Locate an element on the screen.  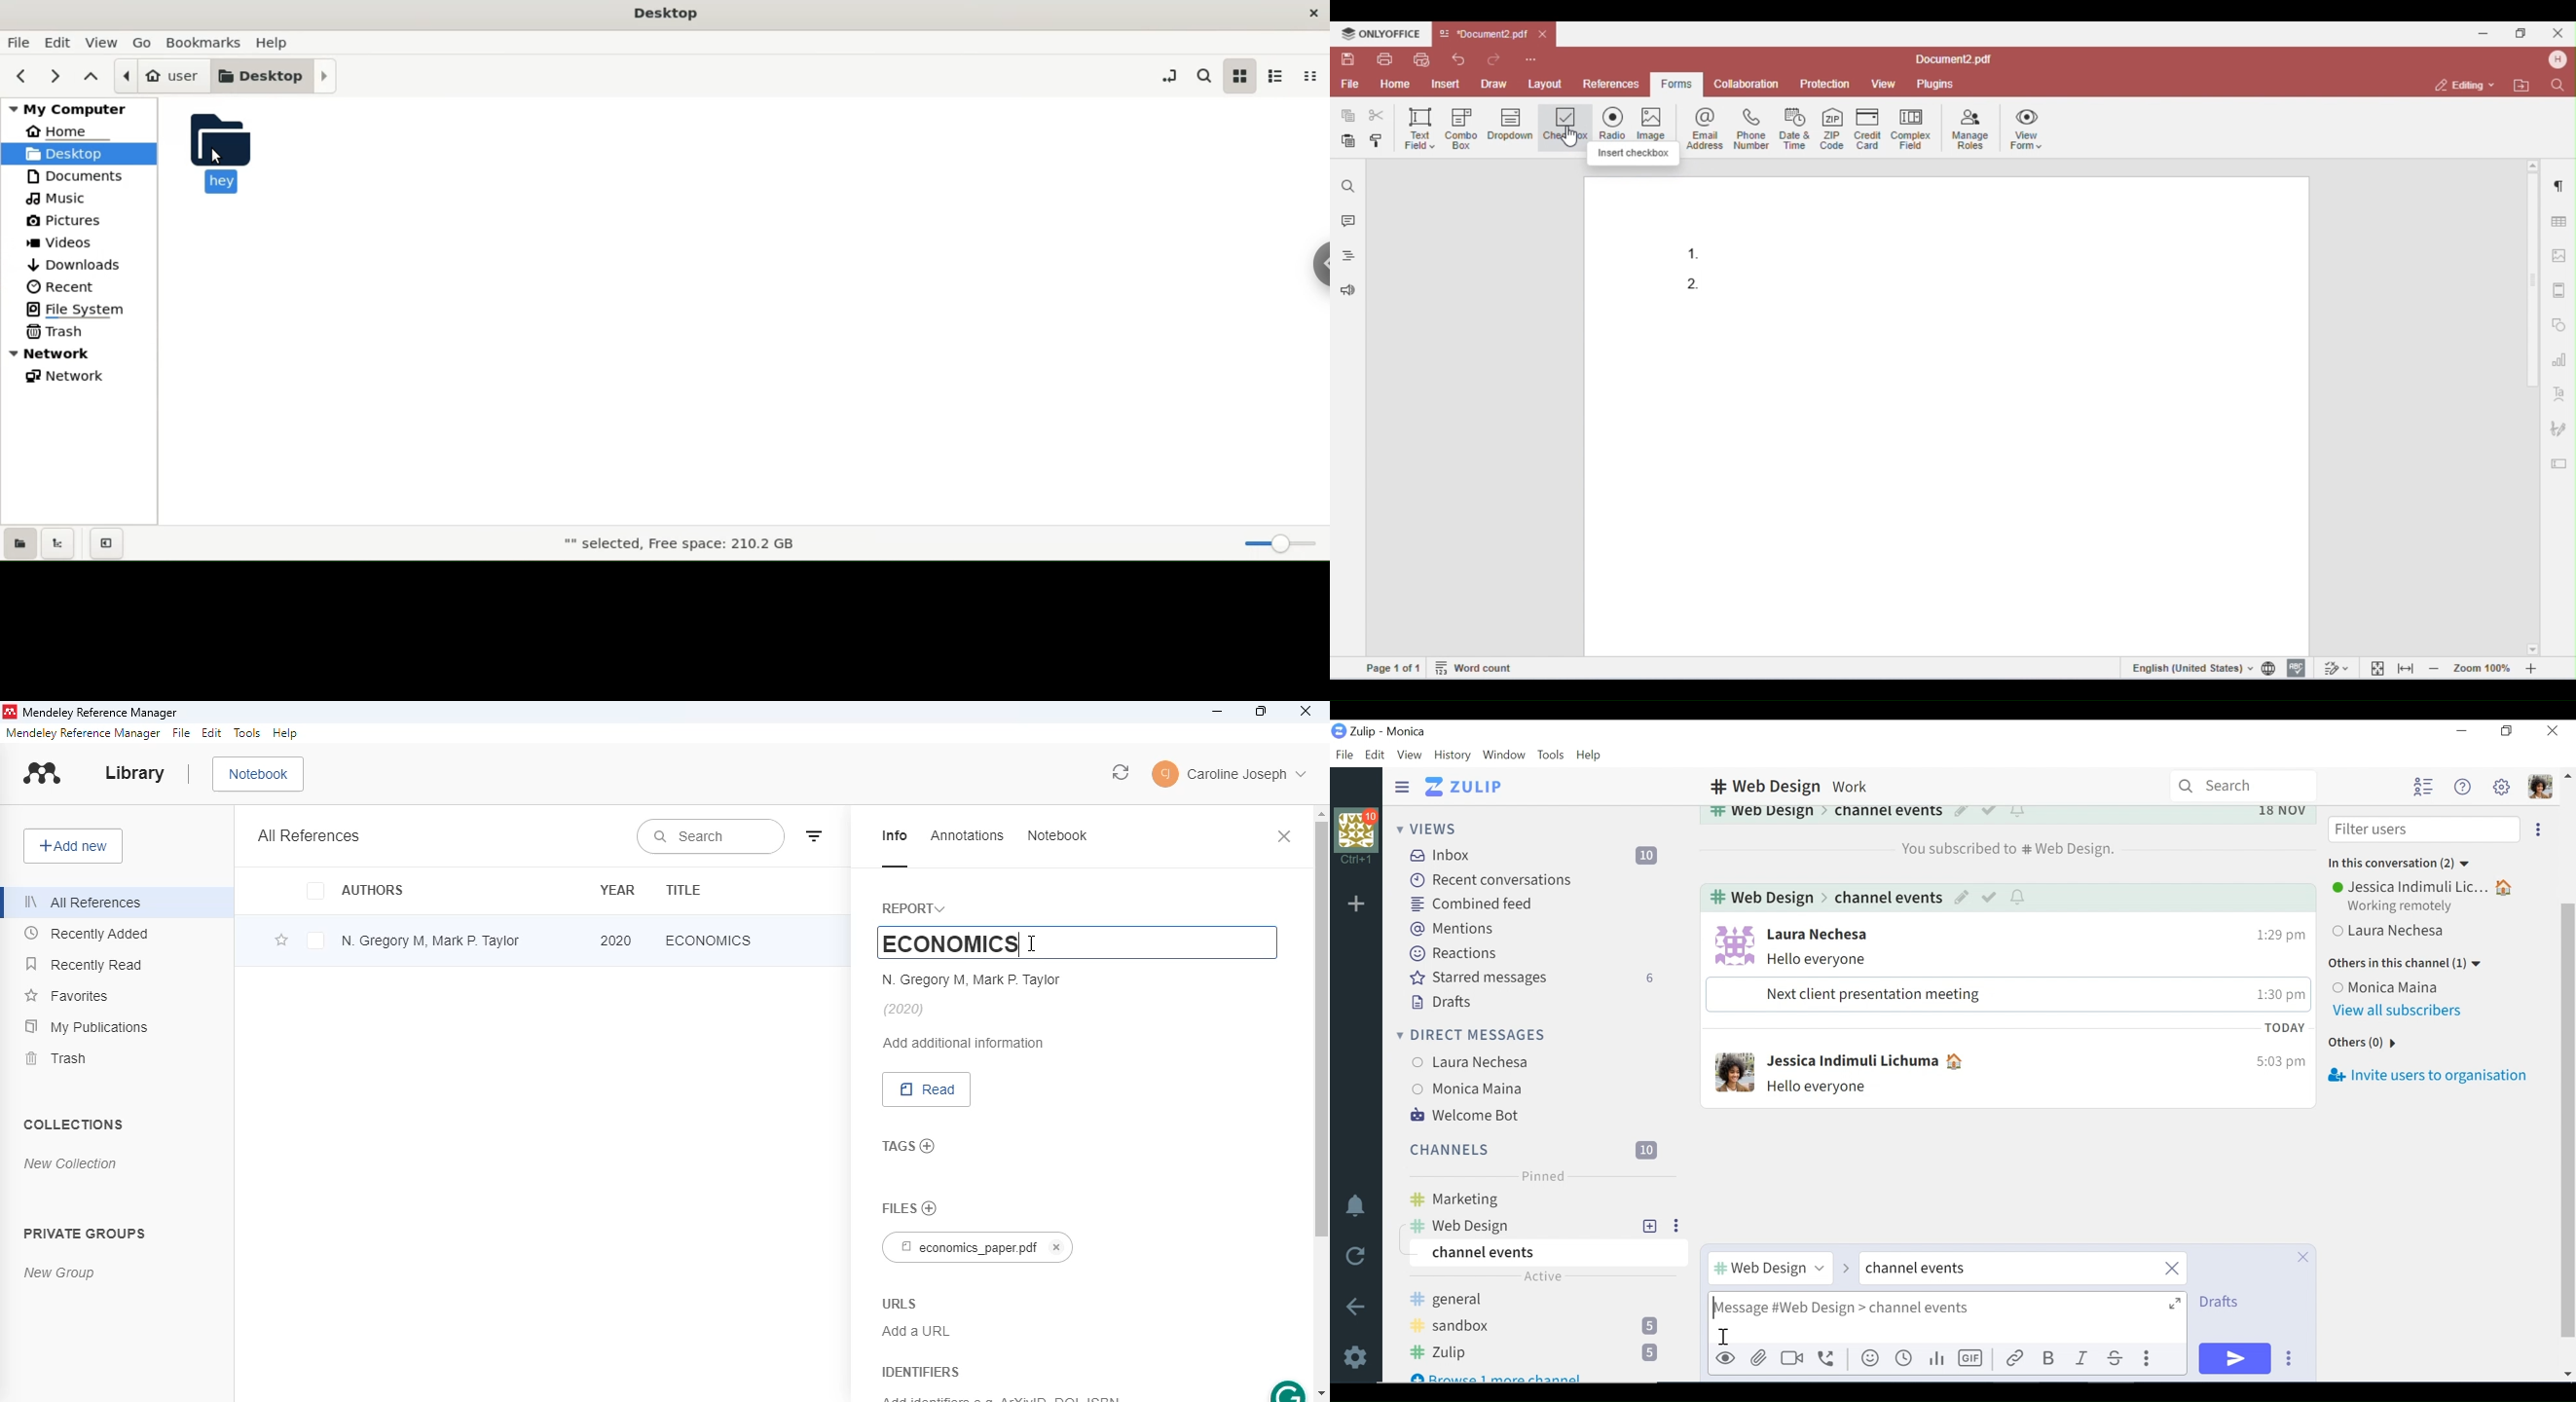
Strikethrough is located at coordinates (2115, 1359).